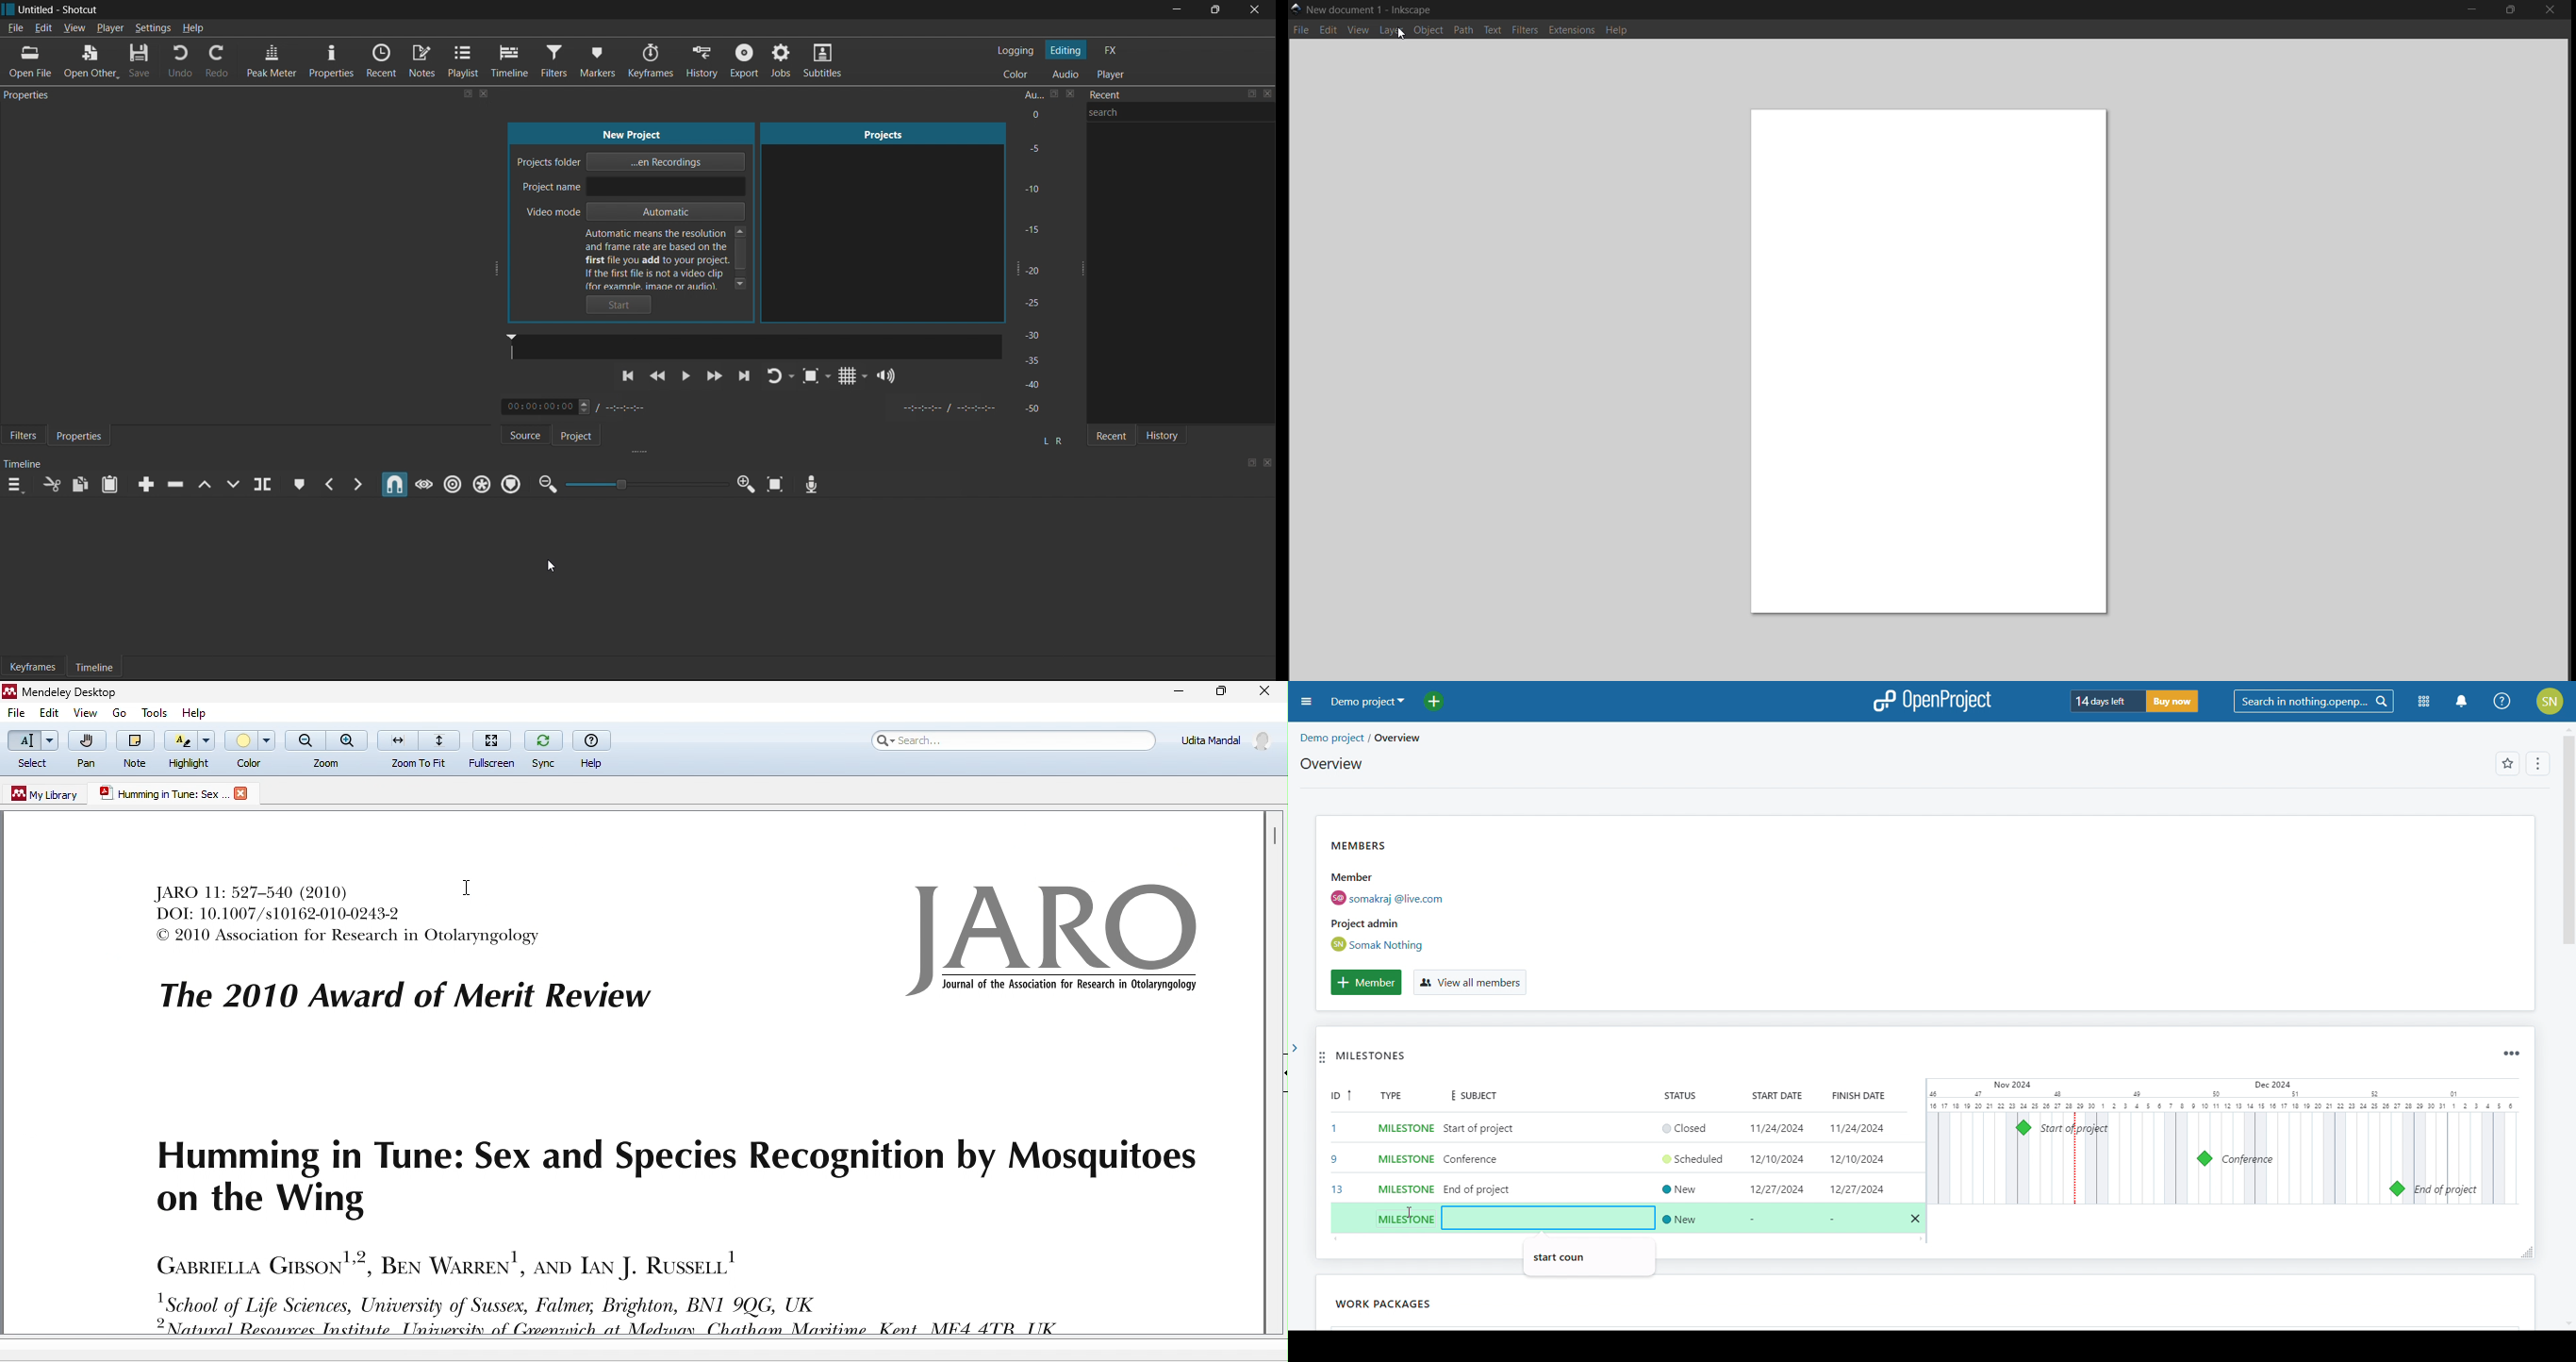  What do you see at coordinates (330, 484) in the screenshot?
I see `Previous marker` at bounding box center [330, 484].